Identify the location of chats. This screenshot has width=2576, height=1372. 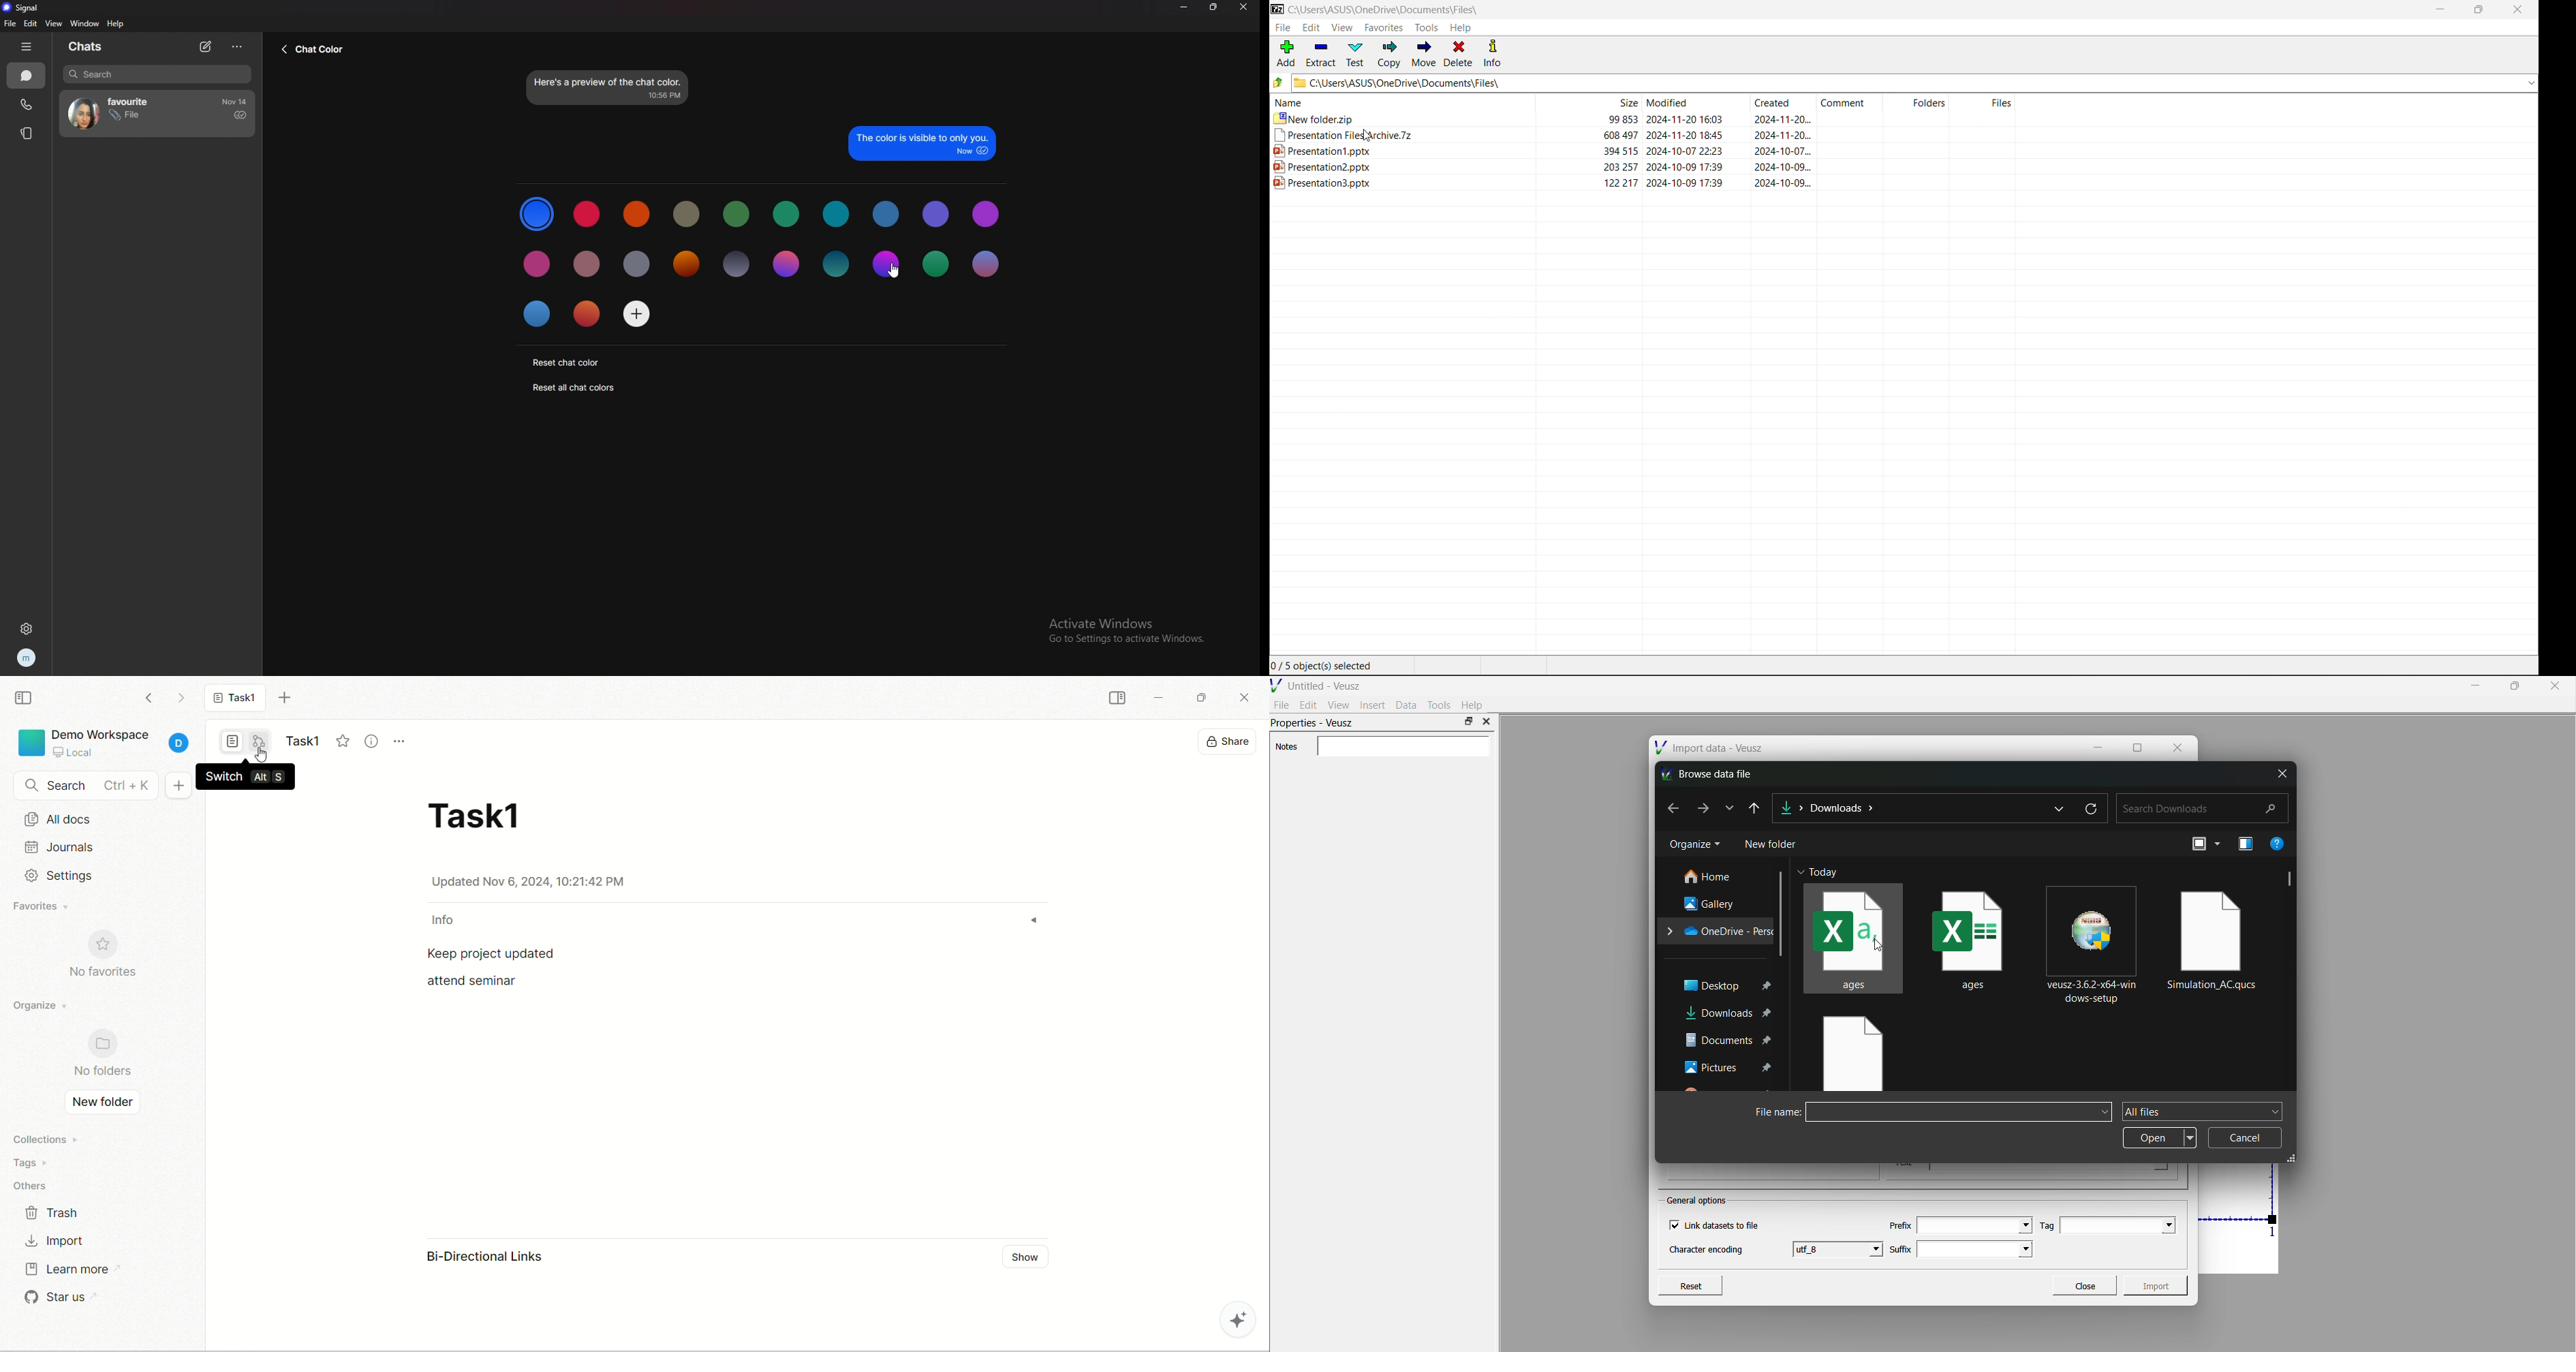
(26, 75).